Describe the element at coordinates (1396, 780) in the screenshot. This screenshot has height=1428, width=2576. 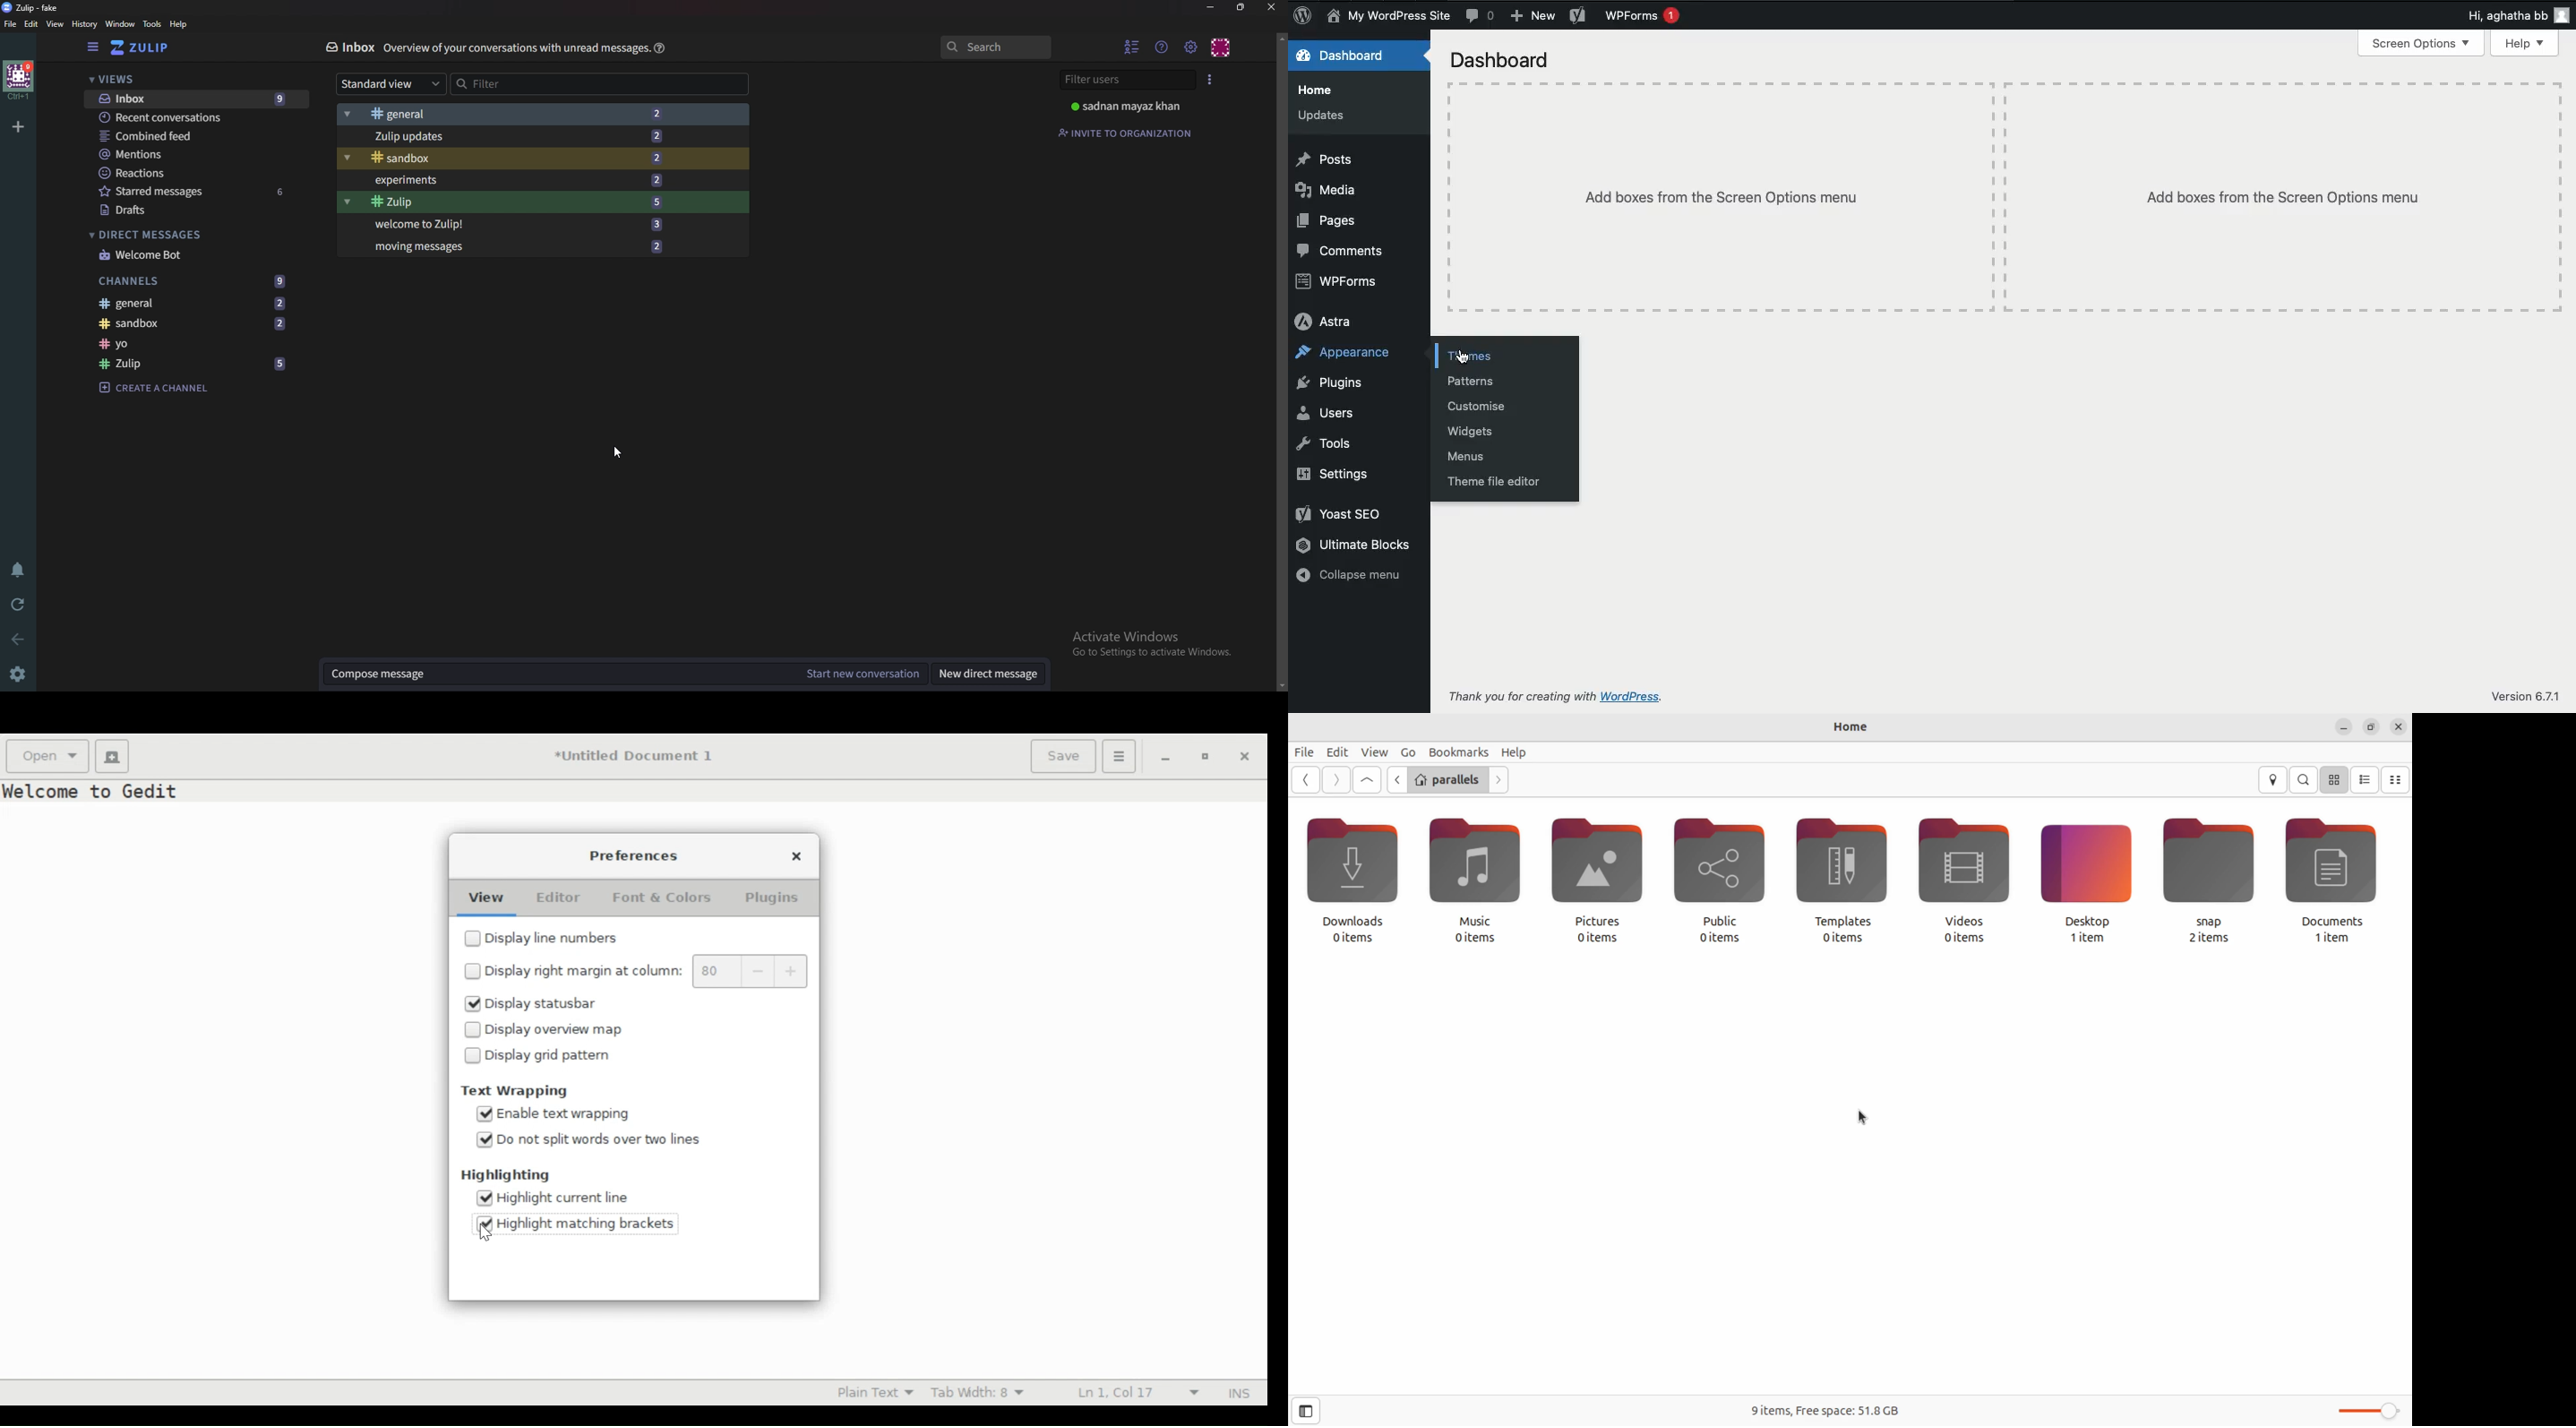
I see `backward` at that location.